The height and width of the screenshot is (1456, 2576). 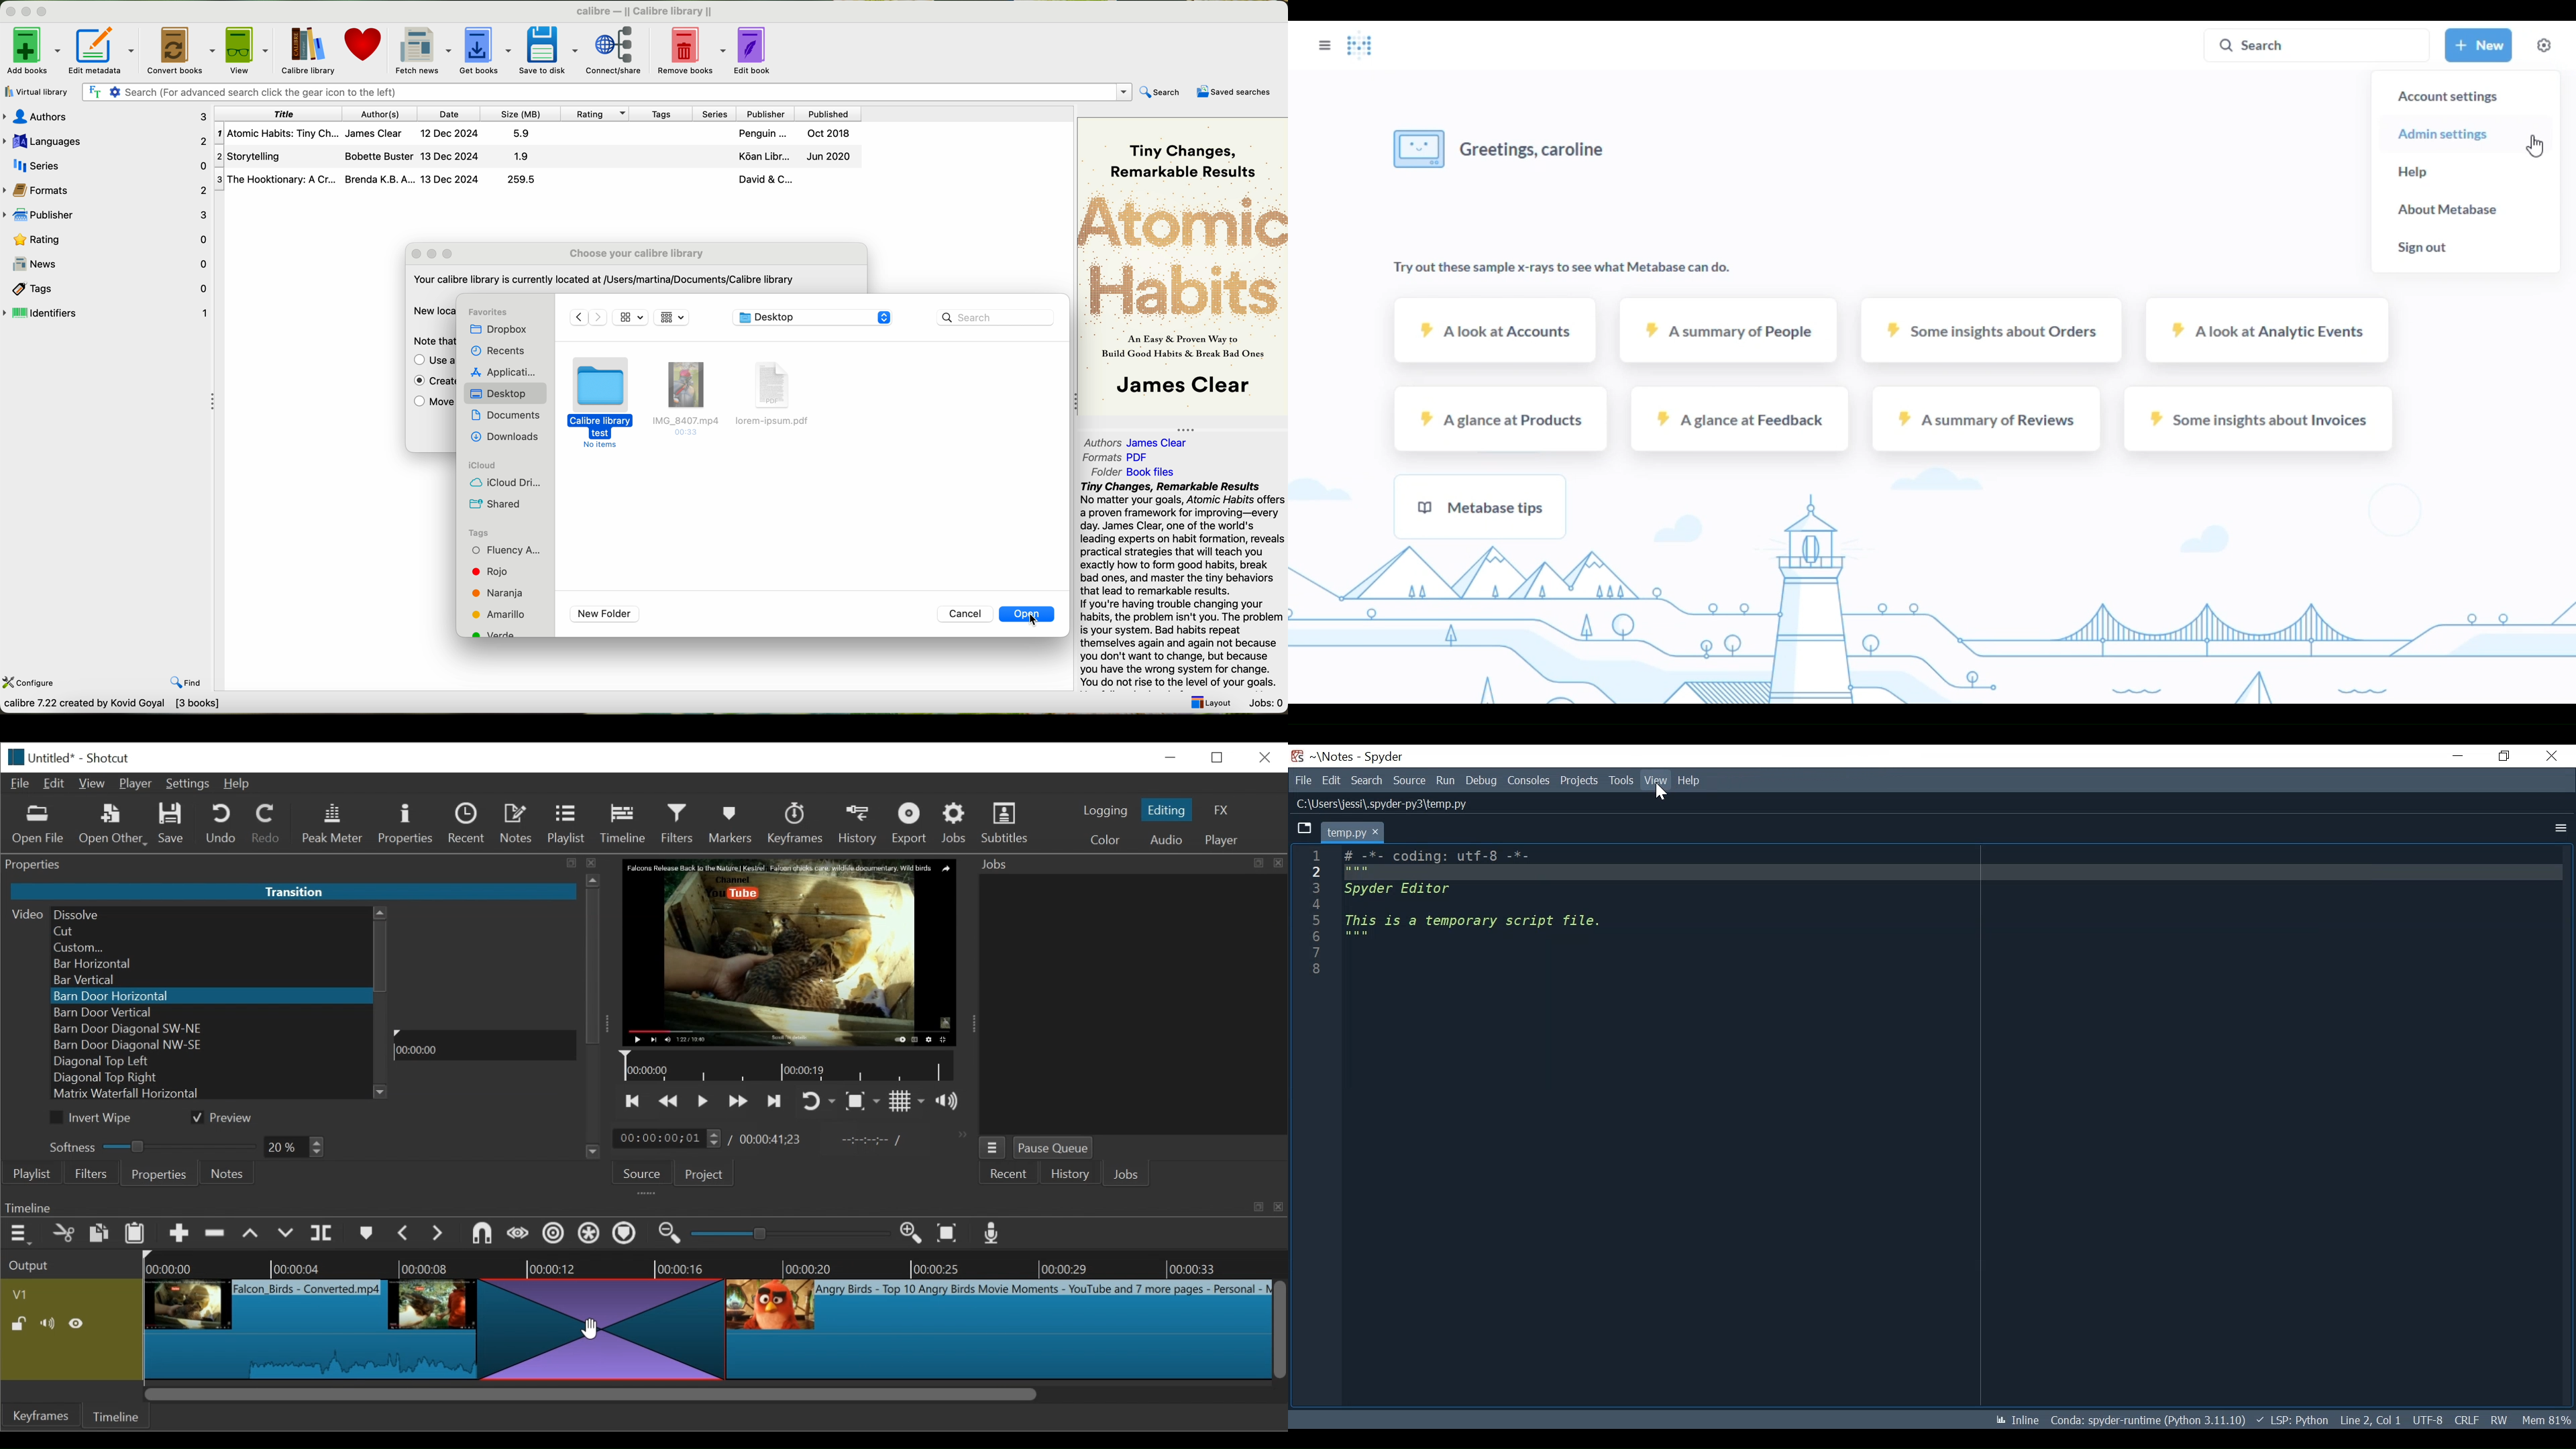 What do you see at coordinates (208, 948) in the screenshot?
I see `Custom` at bounding box center [208, 948].